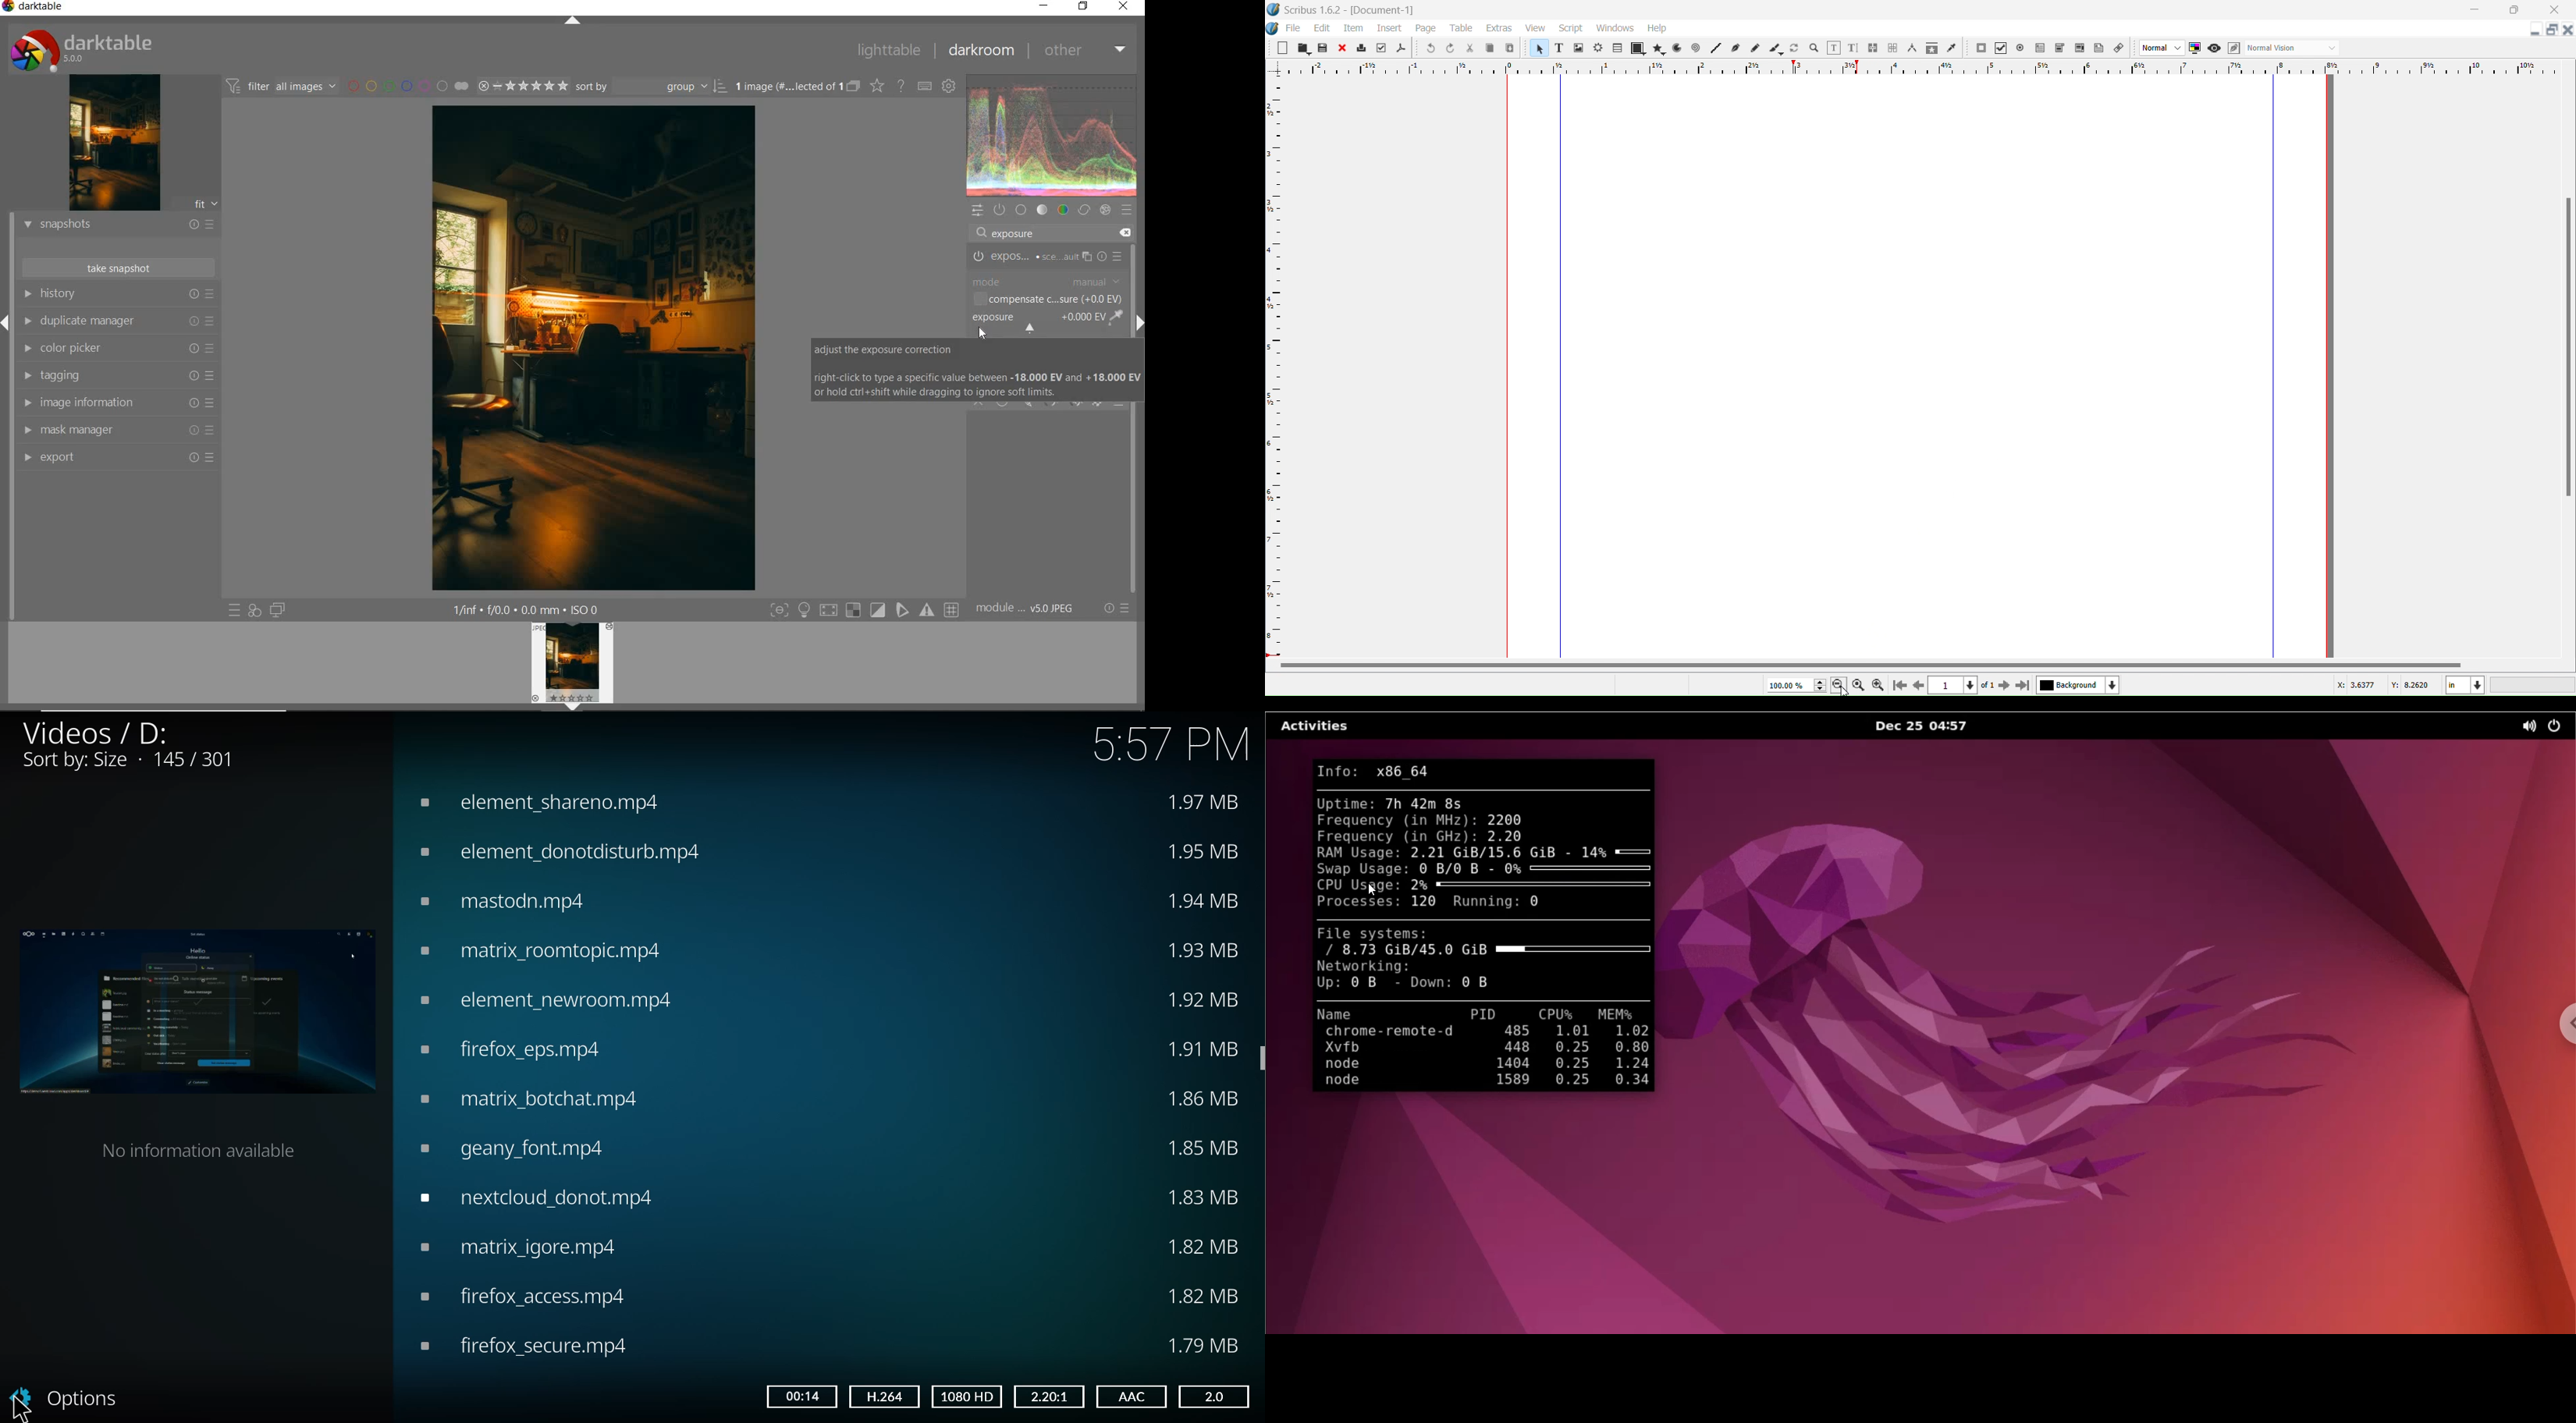  What do you see at coordinates (1776, 49) in the screenshot?
I see `Calligraphic Line` at bounding box center [1776, 49].